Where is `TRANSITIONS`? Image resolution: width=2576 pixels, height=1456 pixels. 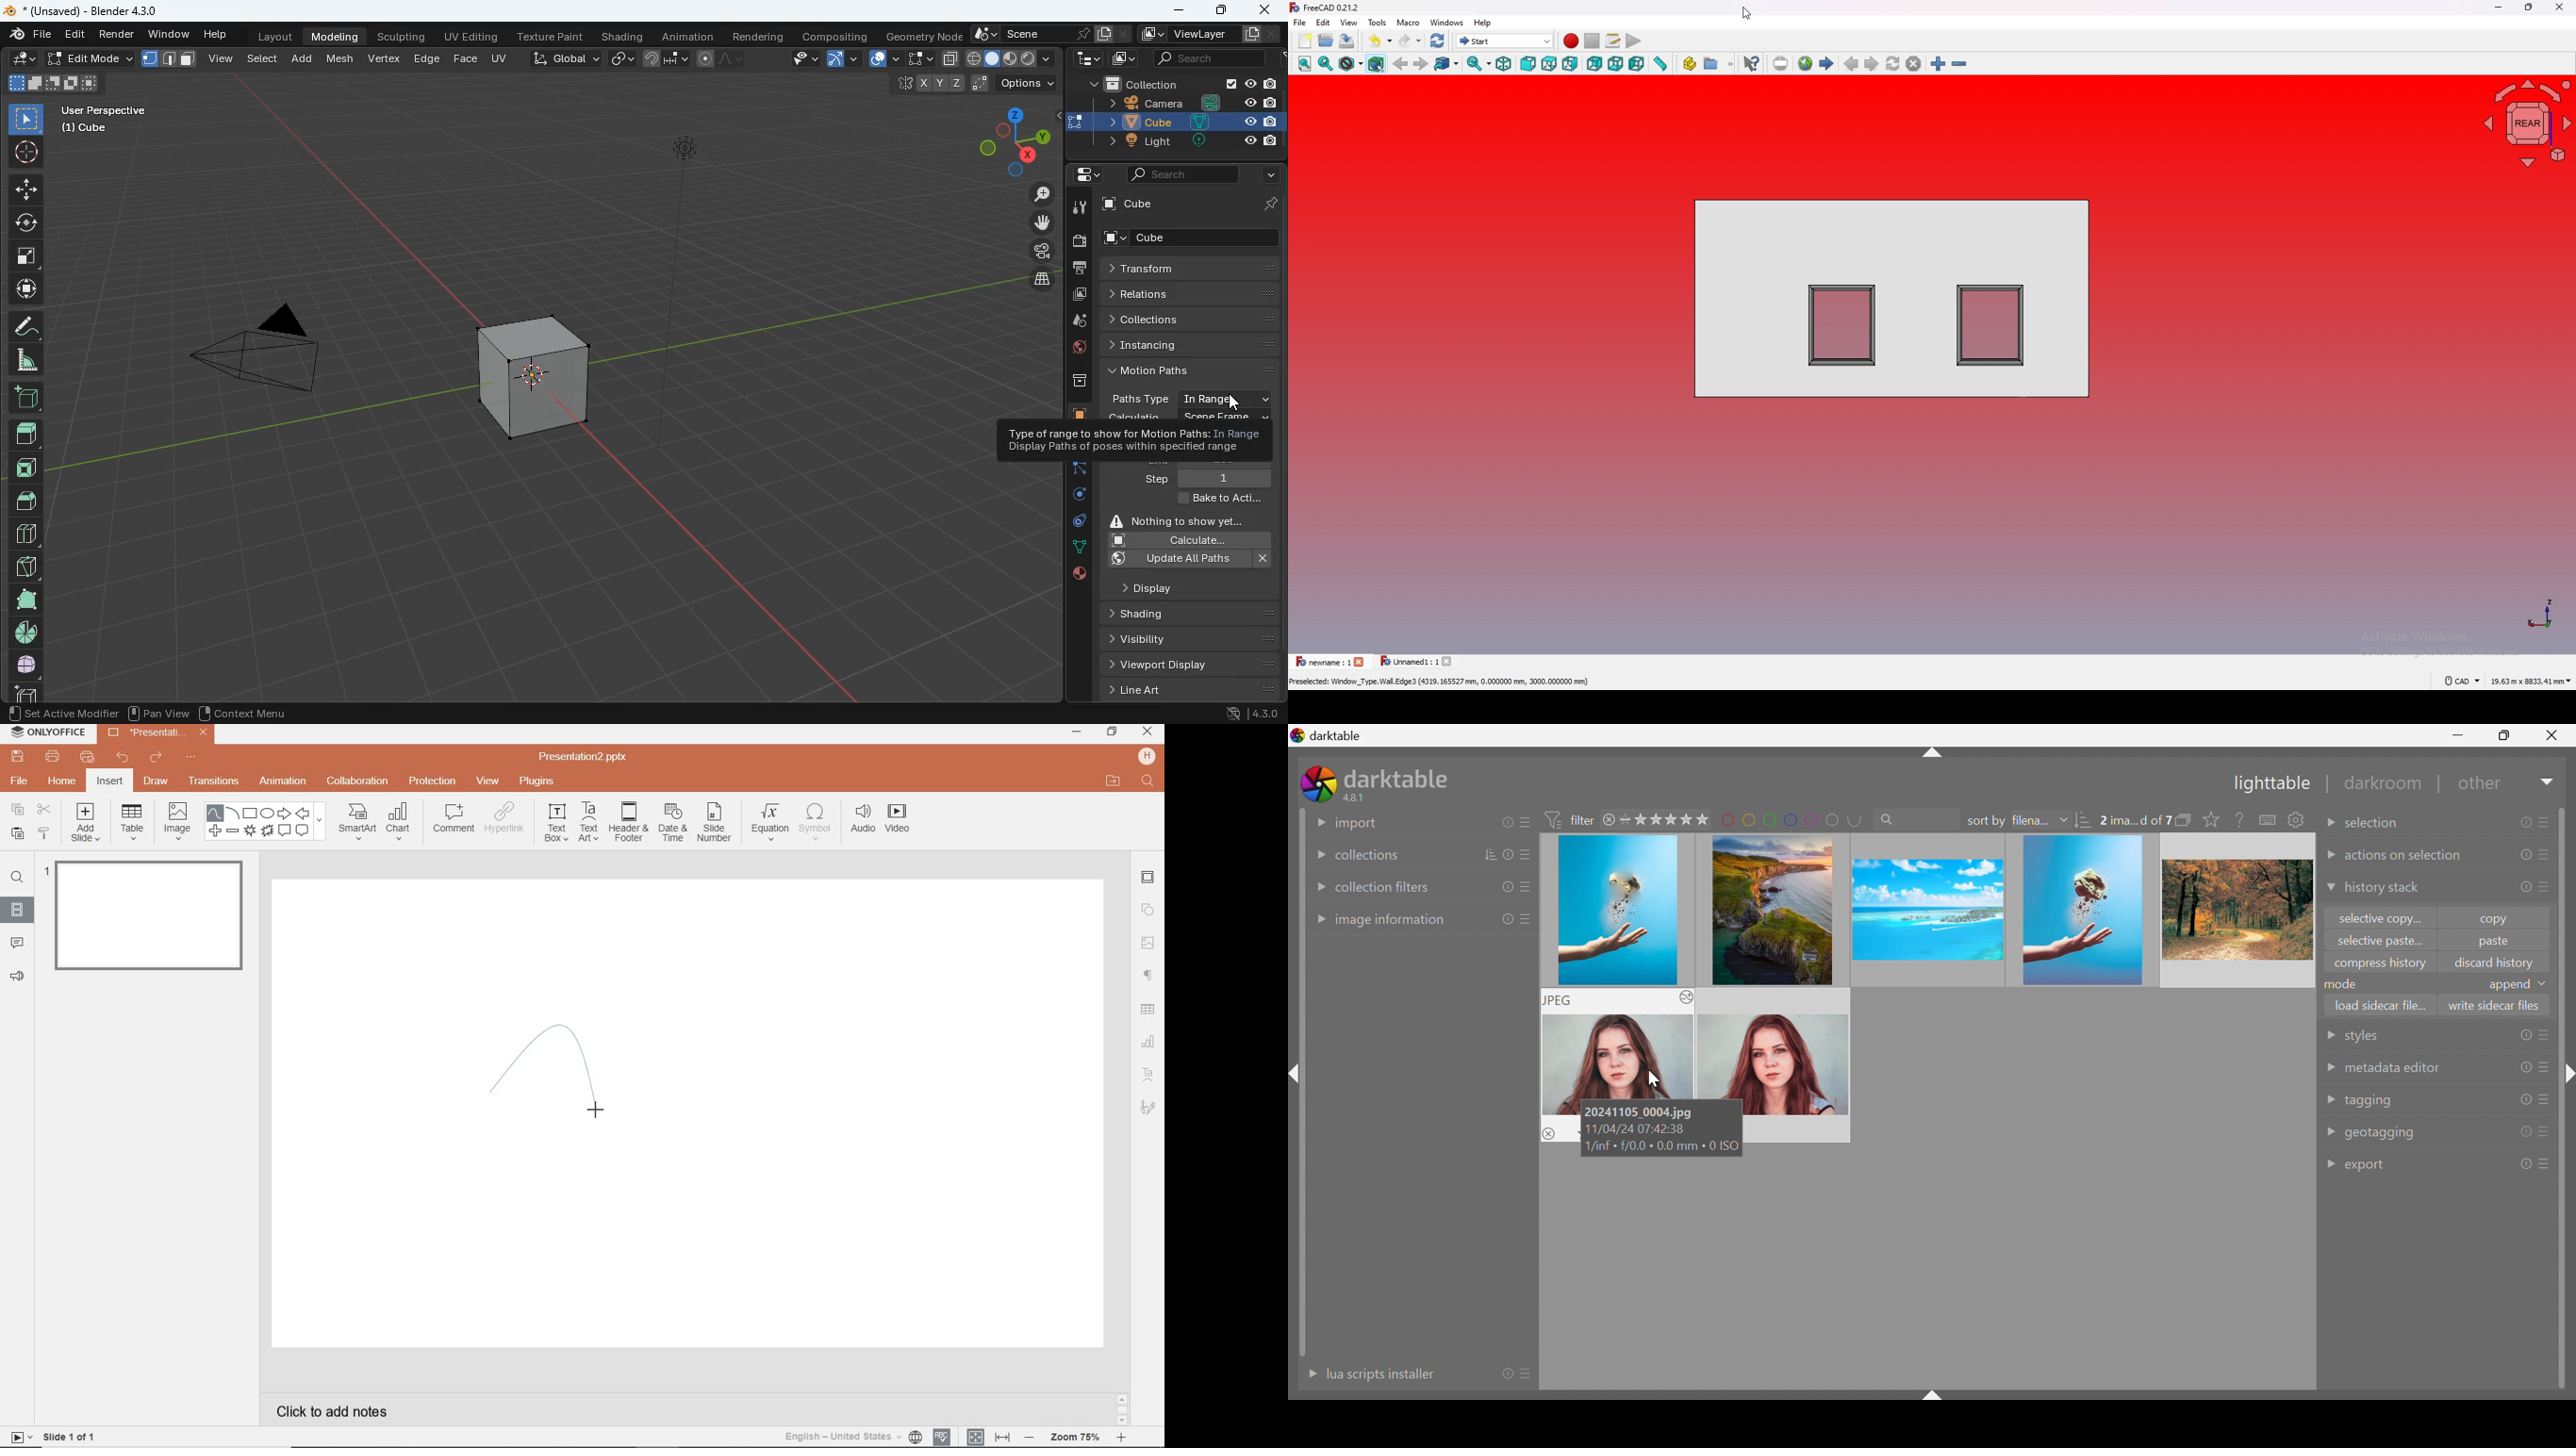
TRANSITIONS is located at coordinates (216, 782).